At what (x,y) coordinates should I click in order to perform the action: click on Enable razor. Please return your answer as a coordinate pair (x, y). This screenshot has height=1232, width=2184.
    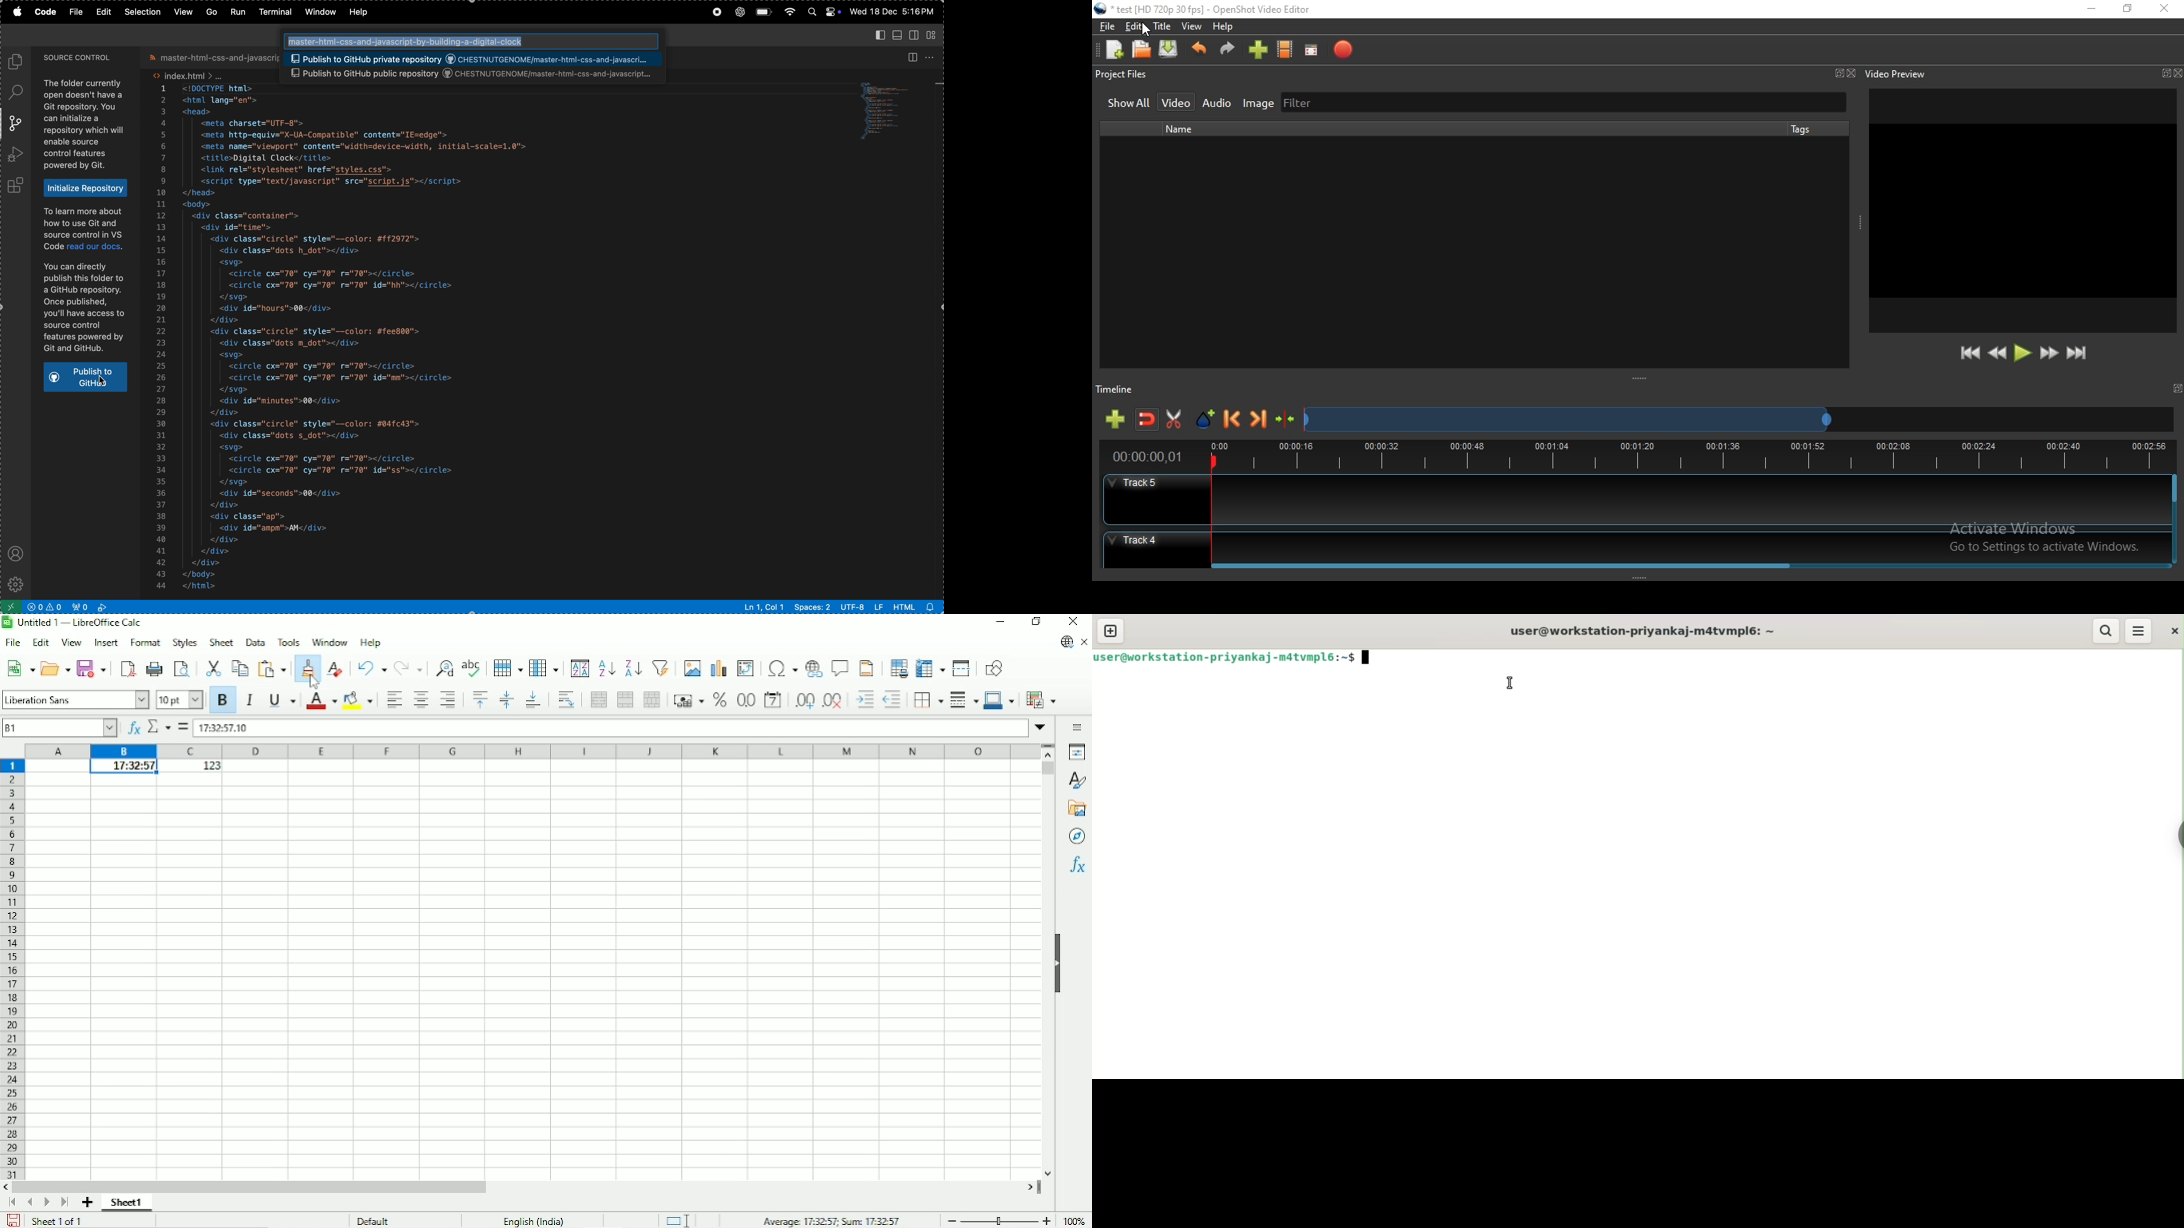
    Looking at the image, I should click on (1177, 420).